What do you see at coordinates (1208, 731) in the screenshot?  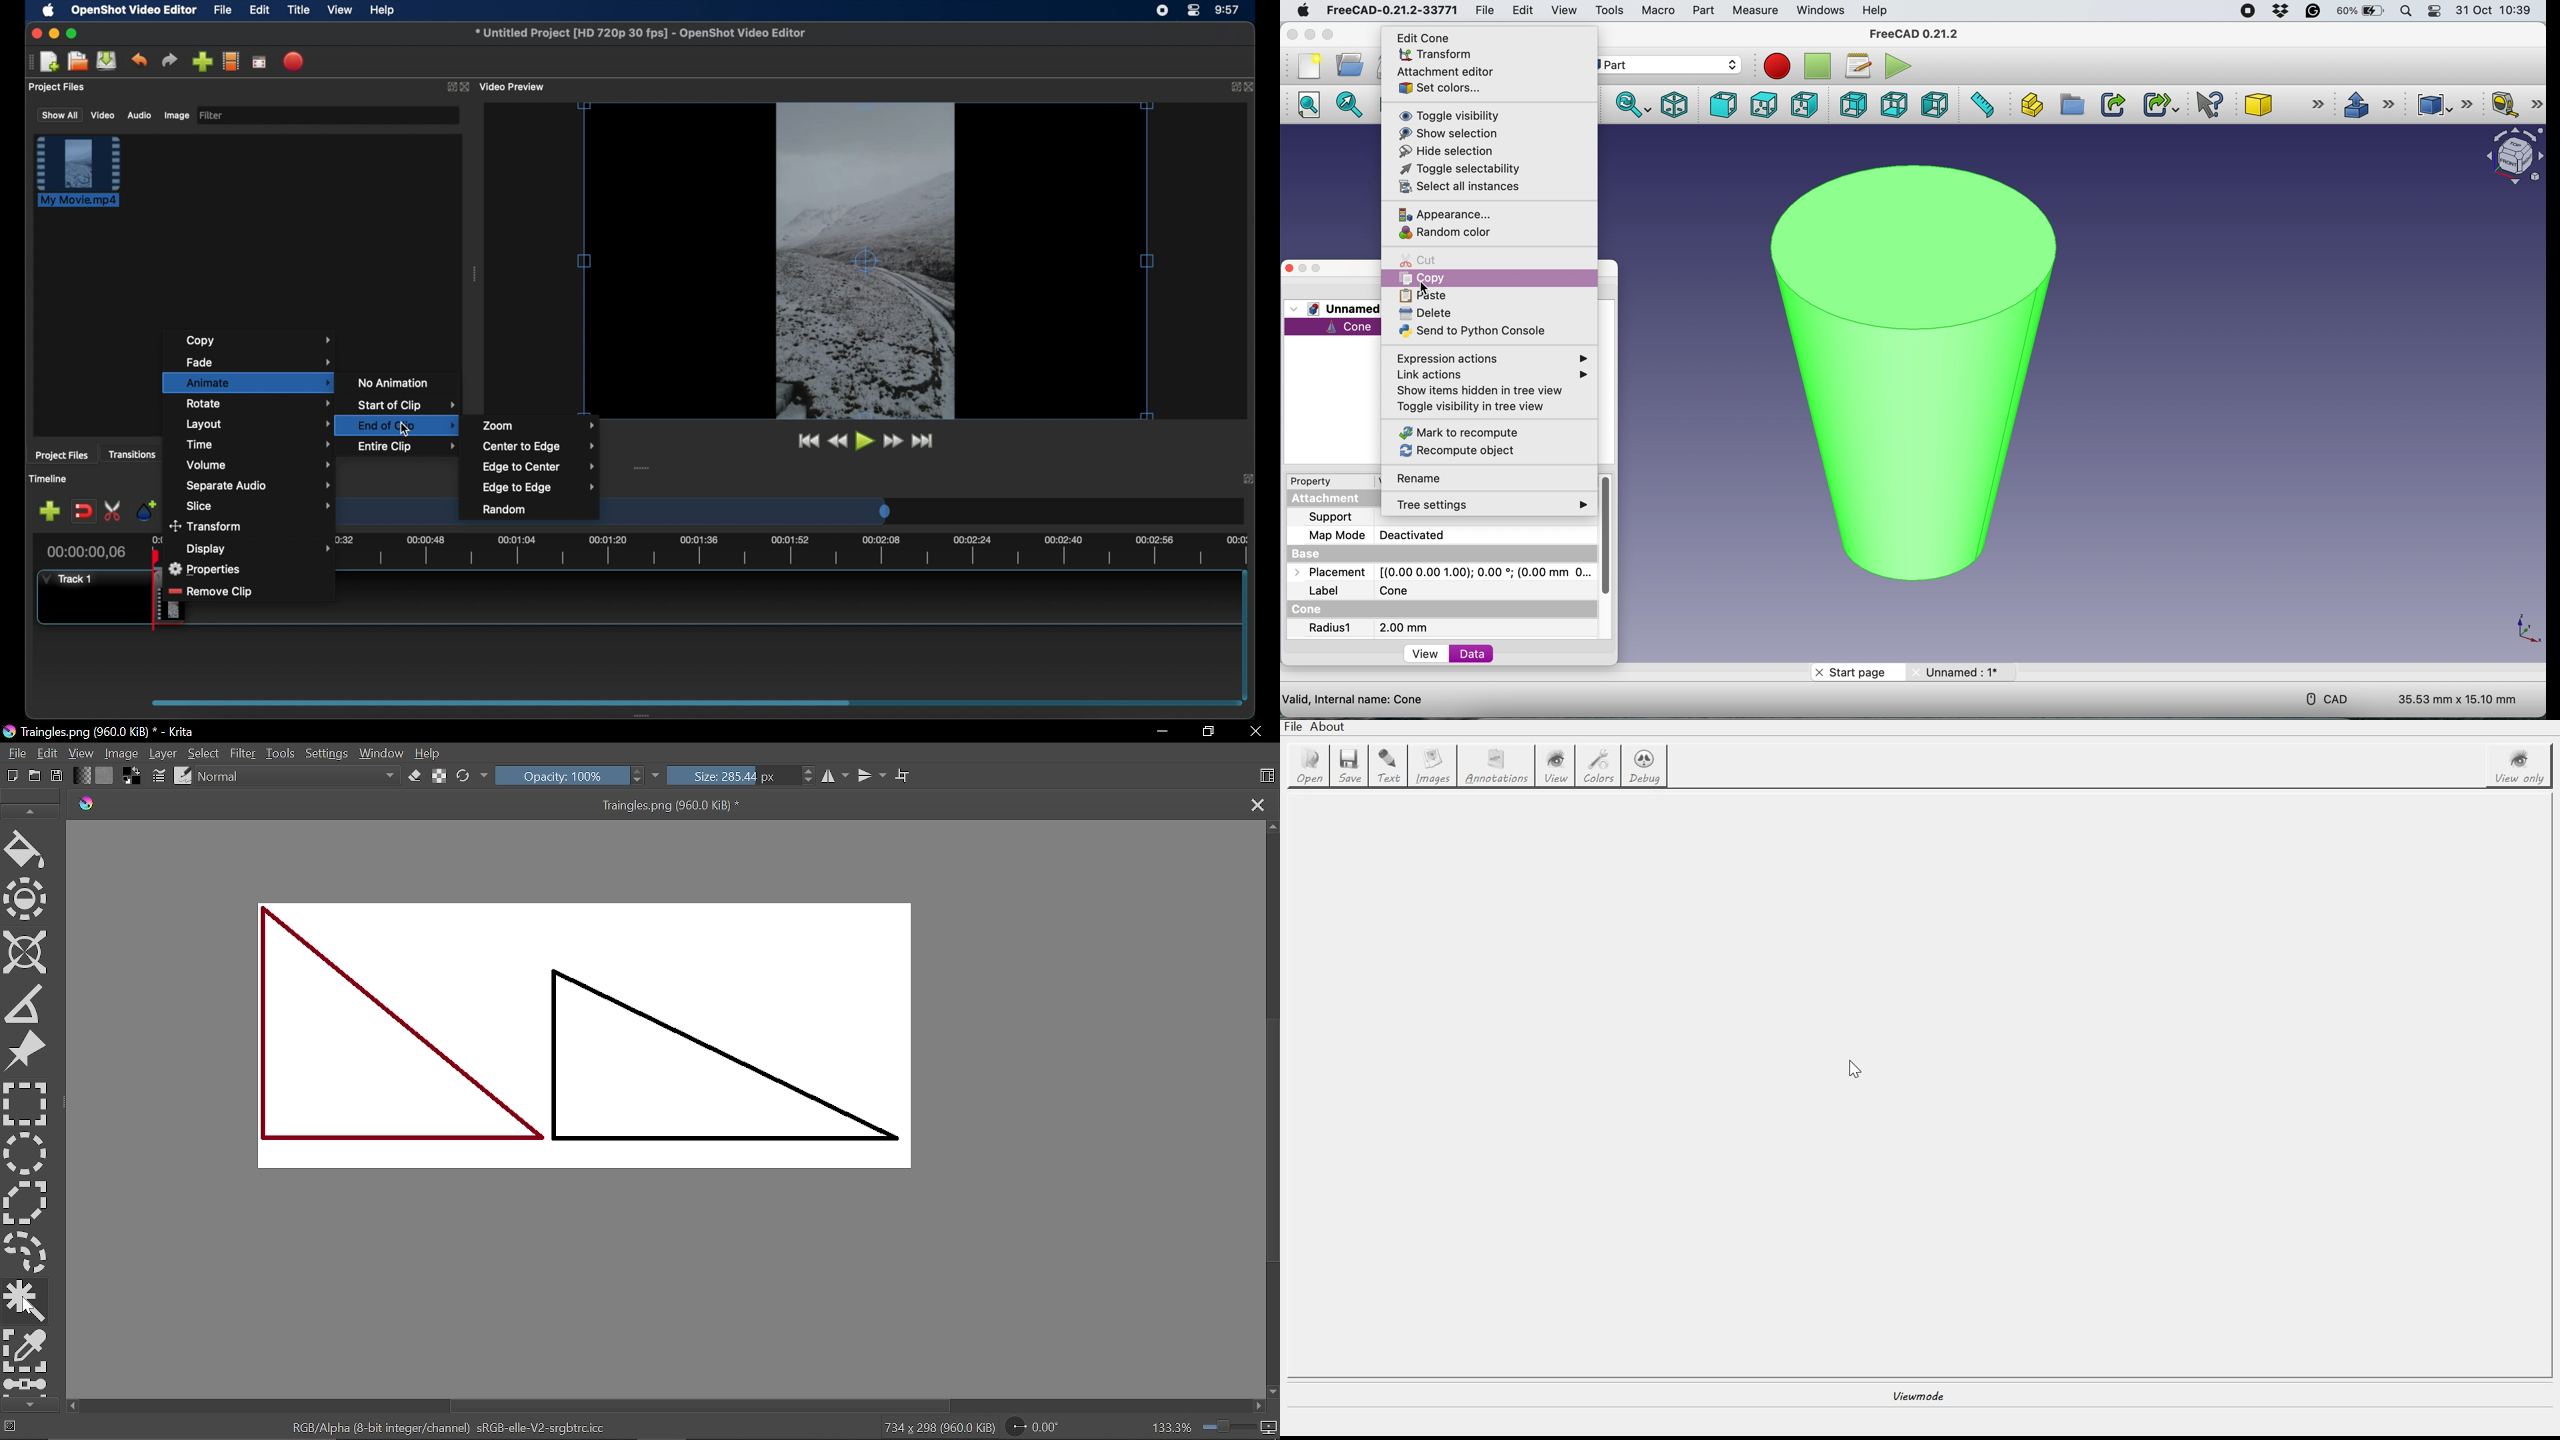 I see `Restore down` at bounding box center [1208, 731].